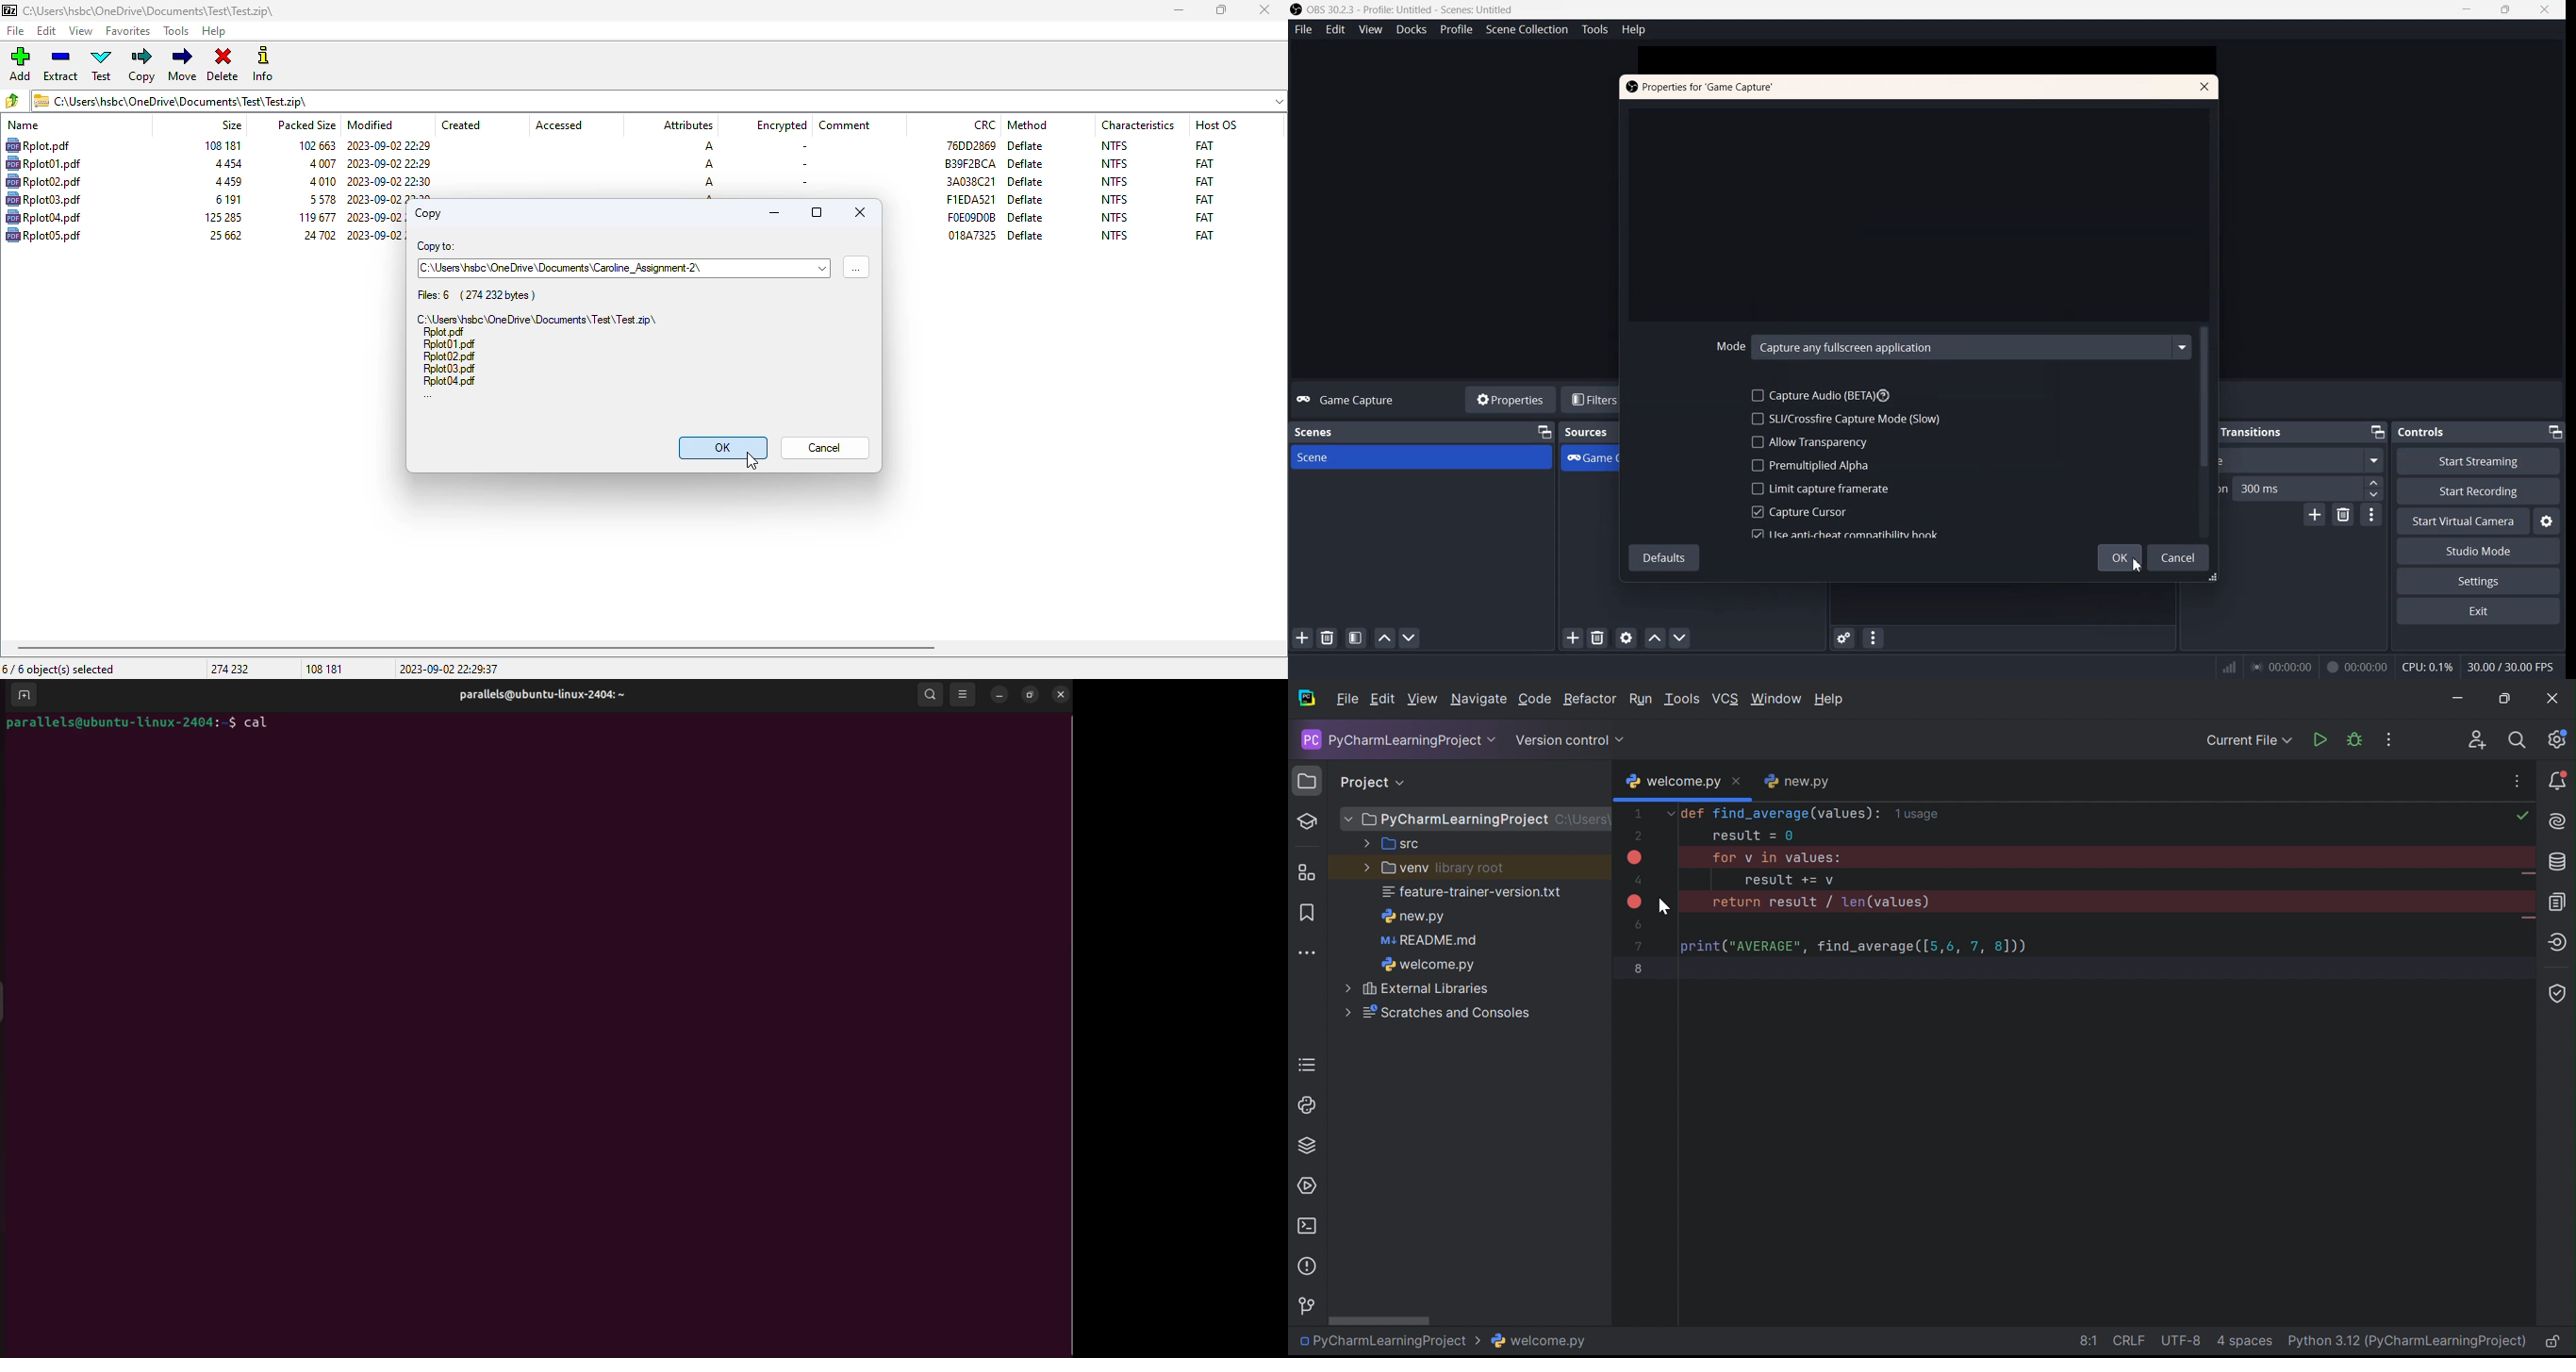 The width and height of the screenshot is (2576, 1372). Describe the element at coordinates (1790, 881) in the screenshot. I see `result =+=v` at that location.